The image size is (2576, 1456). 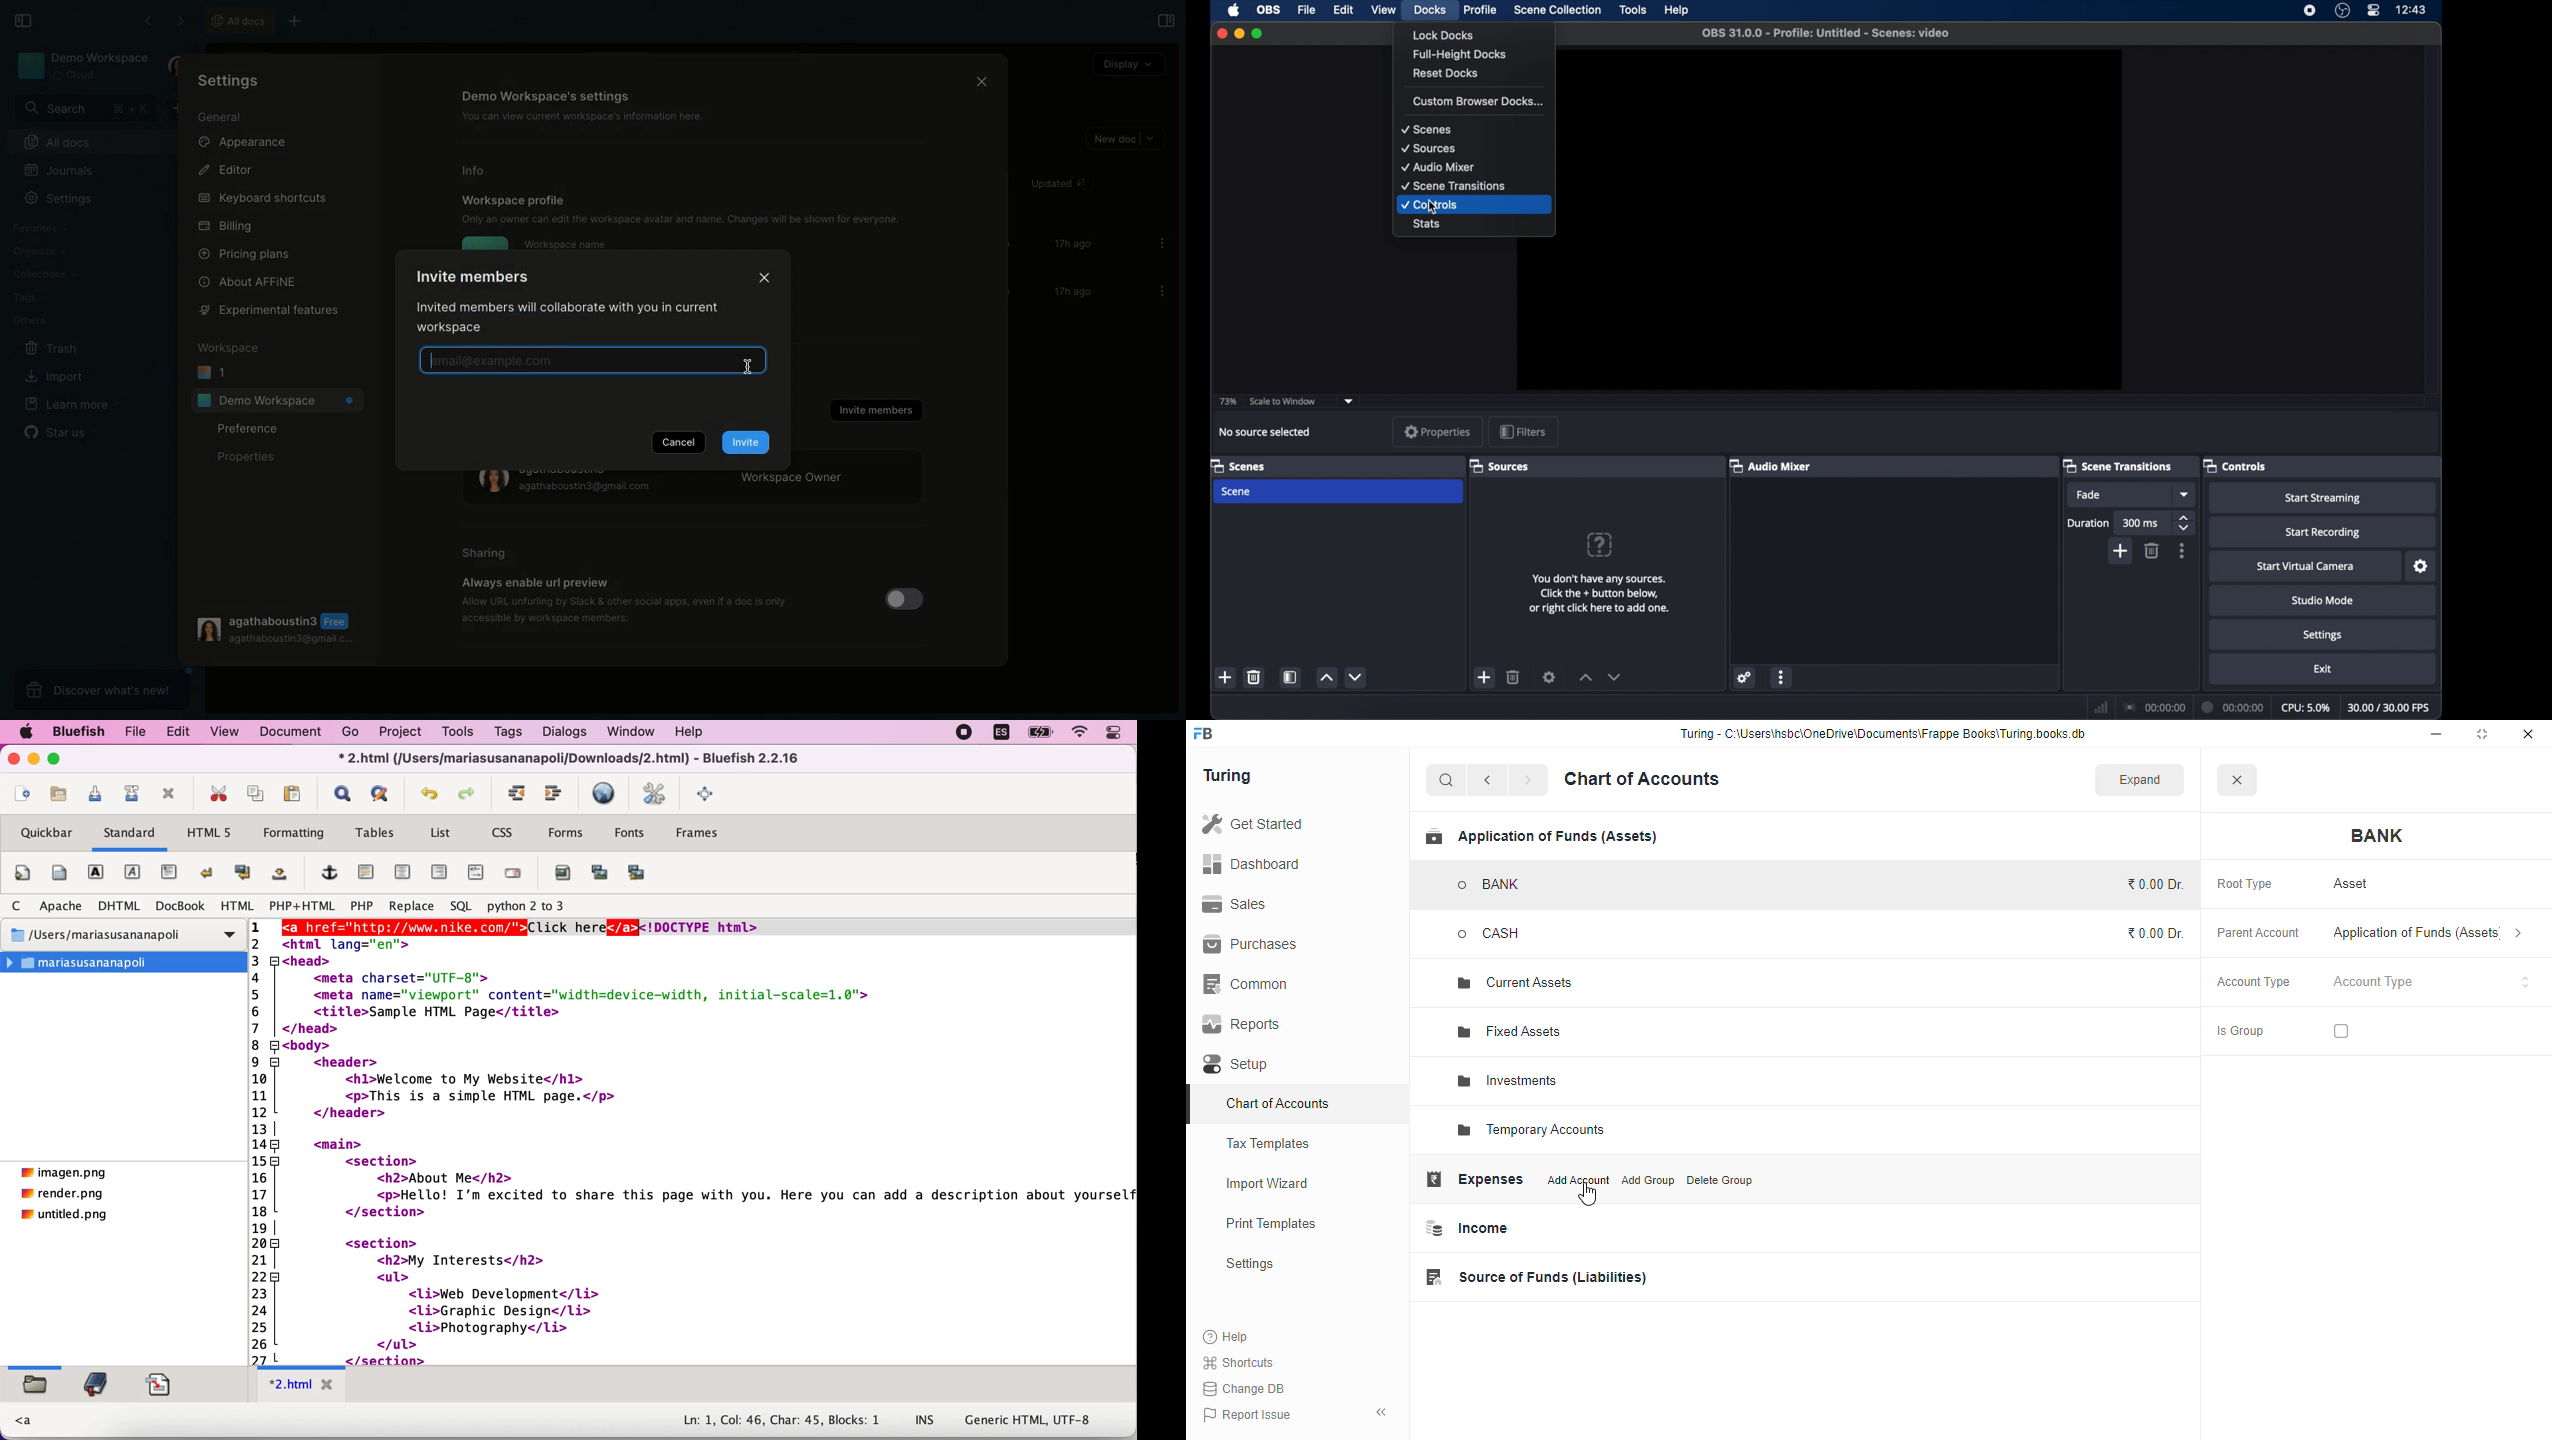 What do you see at coordinates (1265, 432) in the screenshot?
I see `no source selected` at bounding box center [1265, 432].